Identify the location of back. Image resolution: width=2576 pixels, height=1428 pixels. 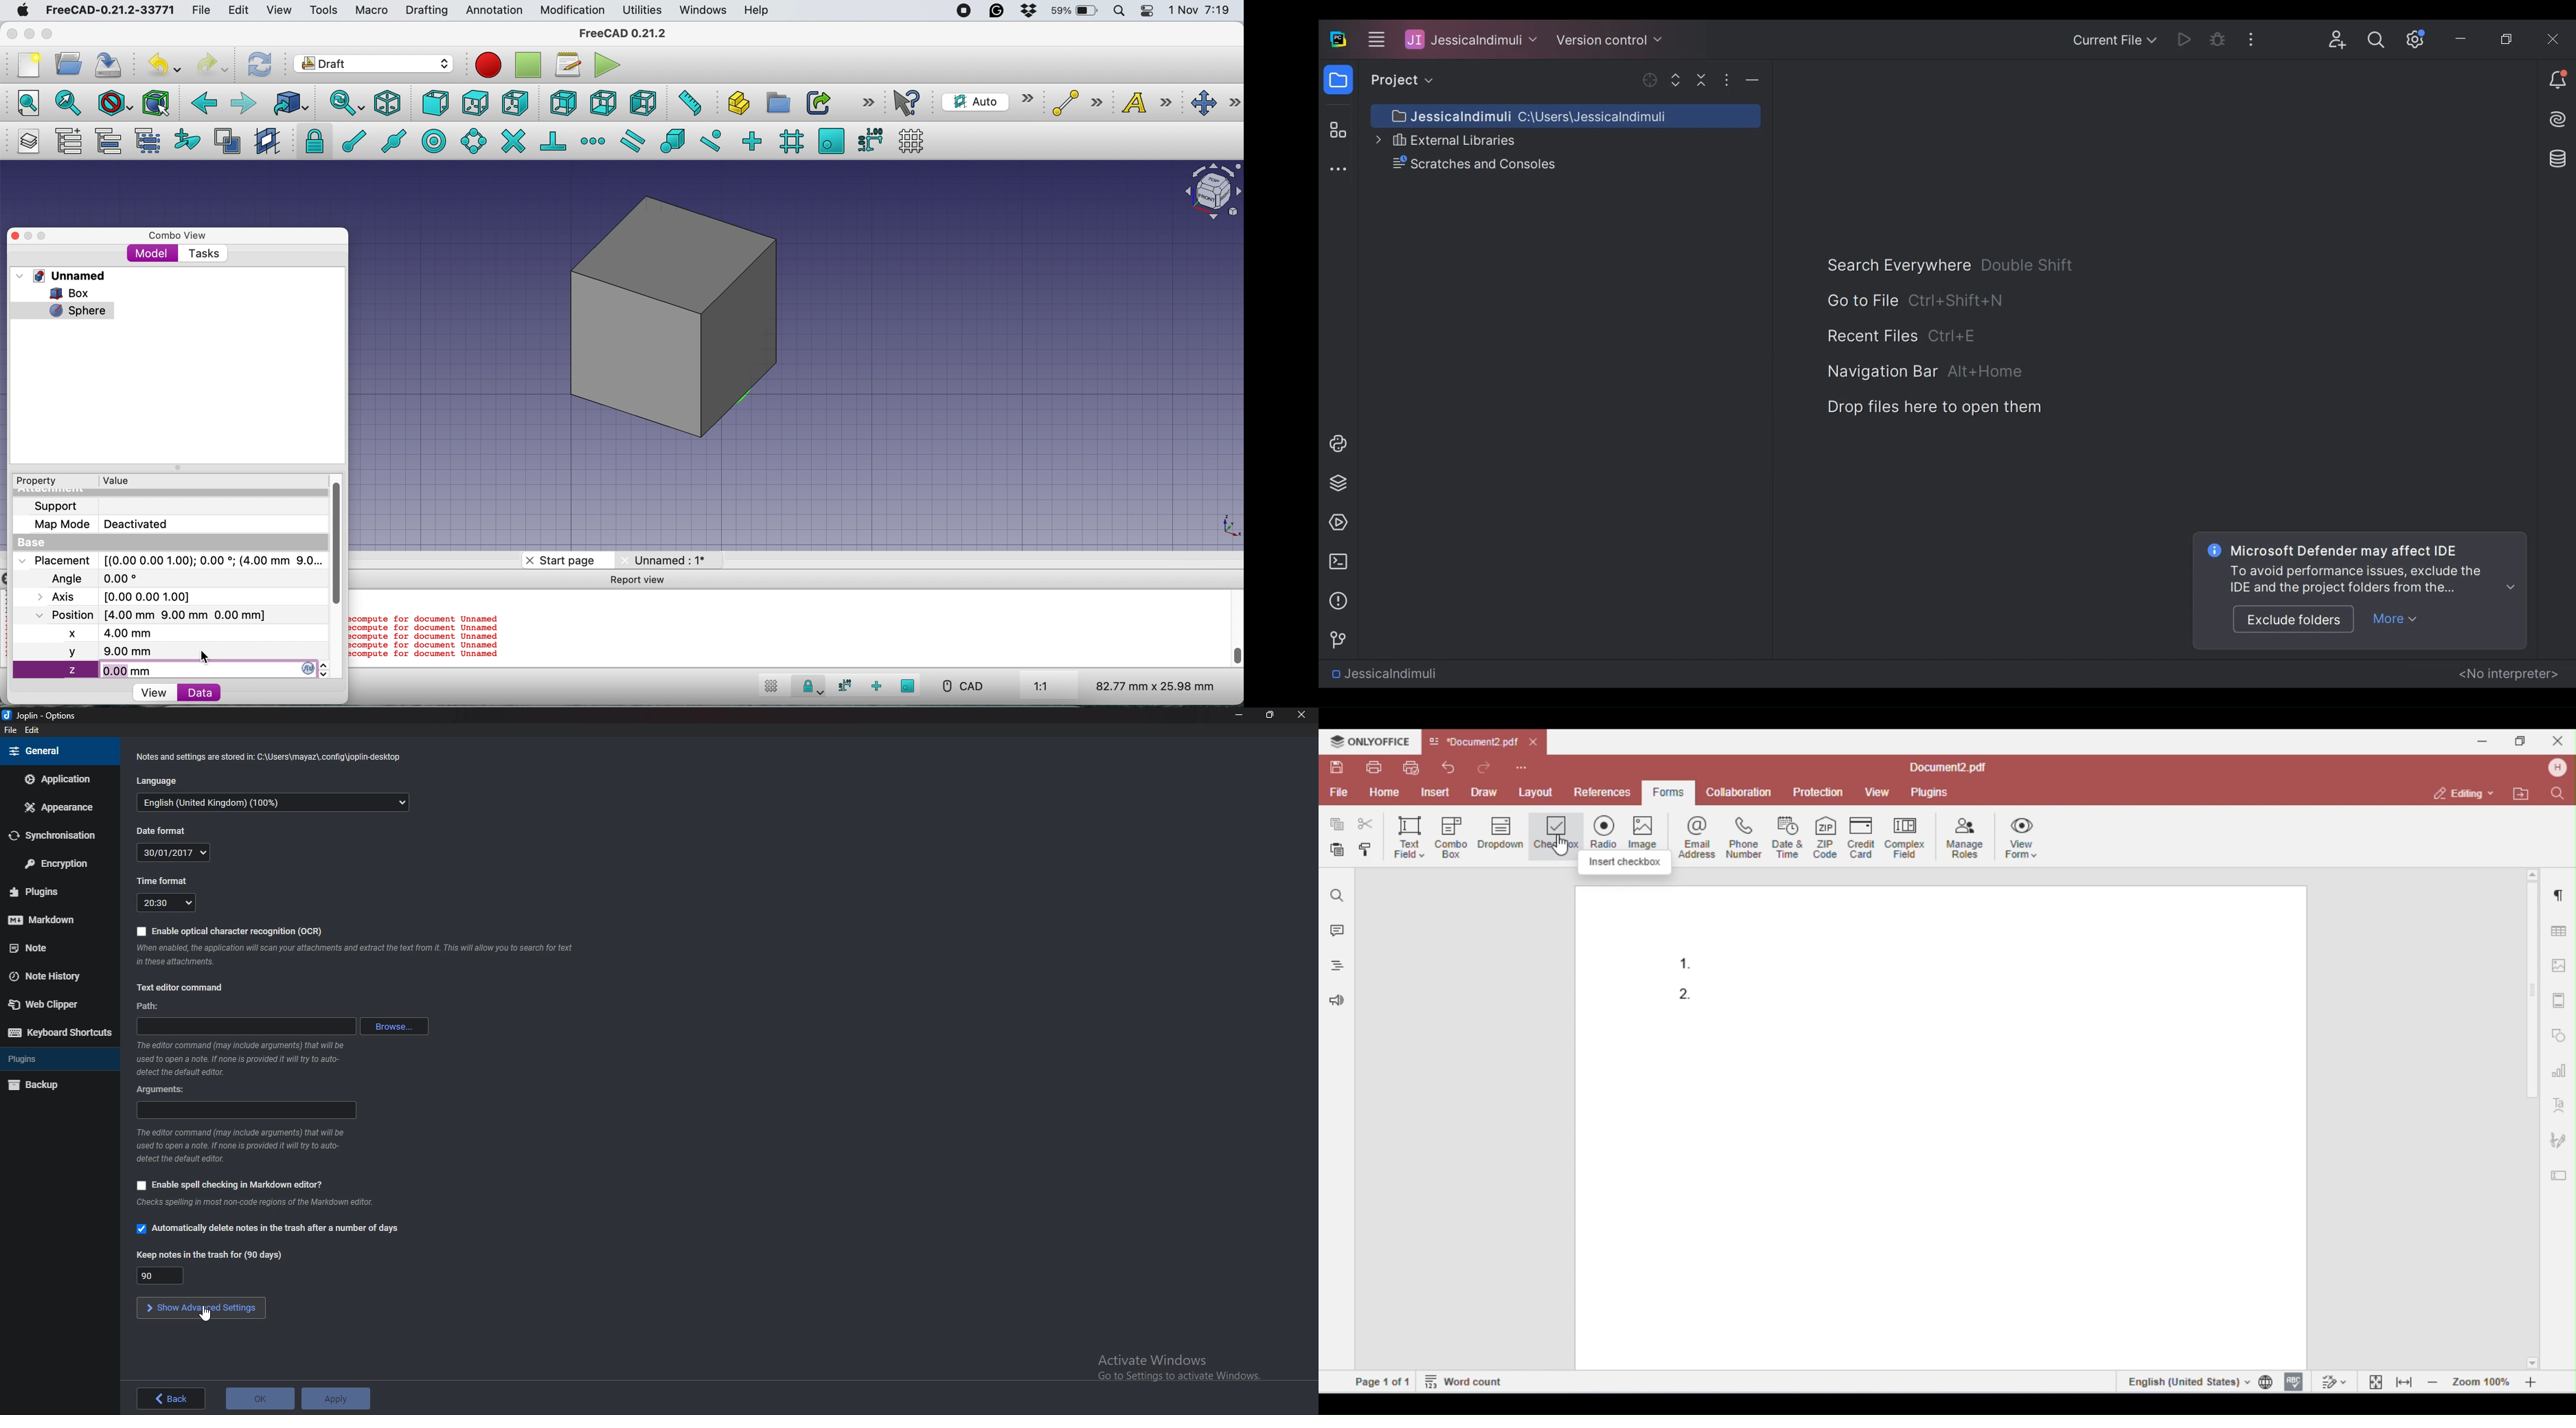
(171, 1399).